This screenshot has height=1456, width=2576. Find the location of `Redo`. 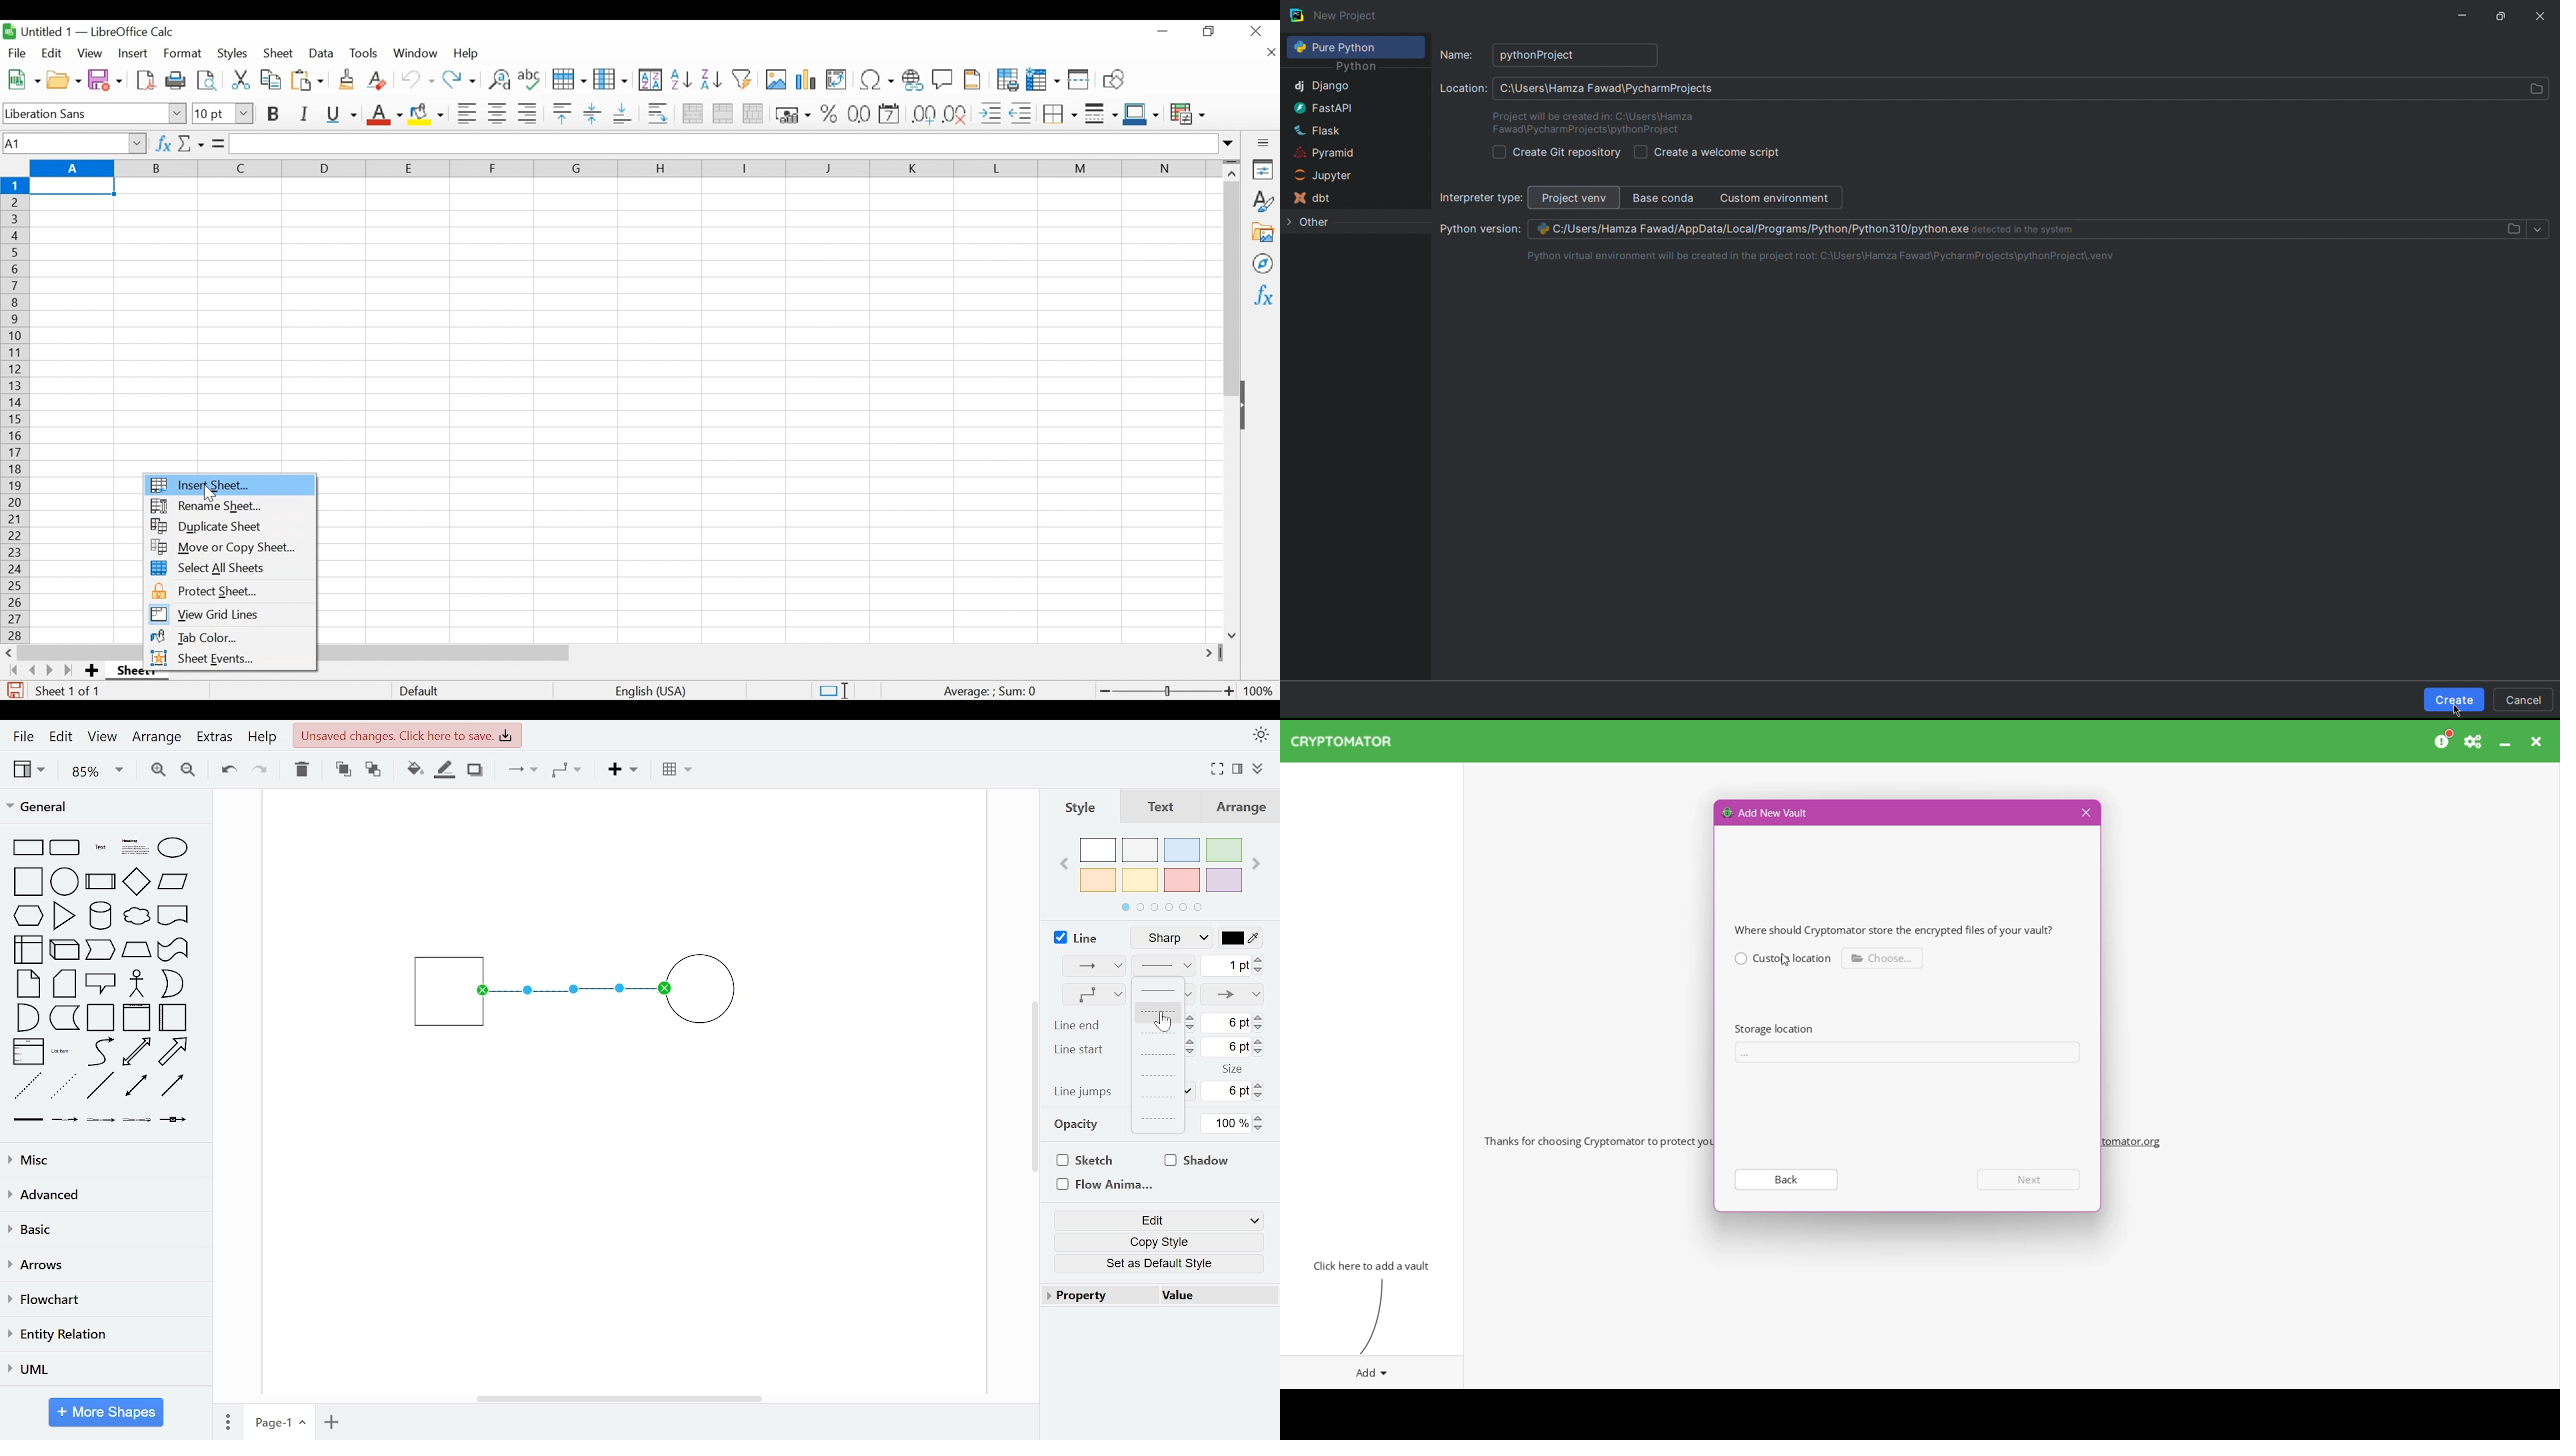

Redo is located at coordinates (459, 80).